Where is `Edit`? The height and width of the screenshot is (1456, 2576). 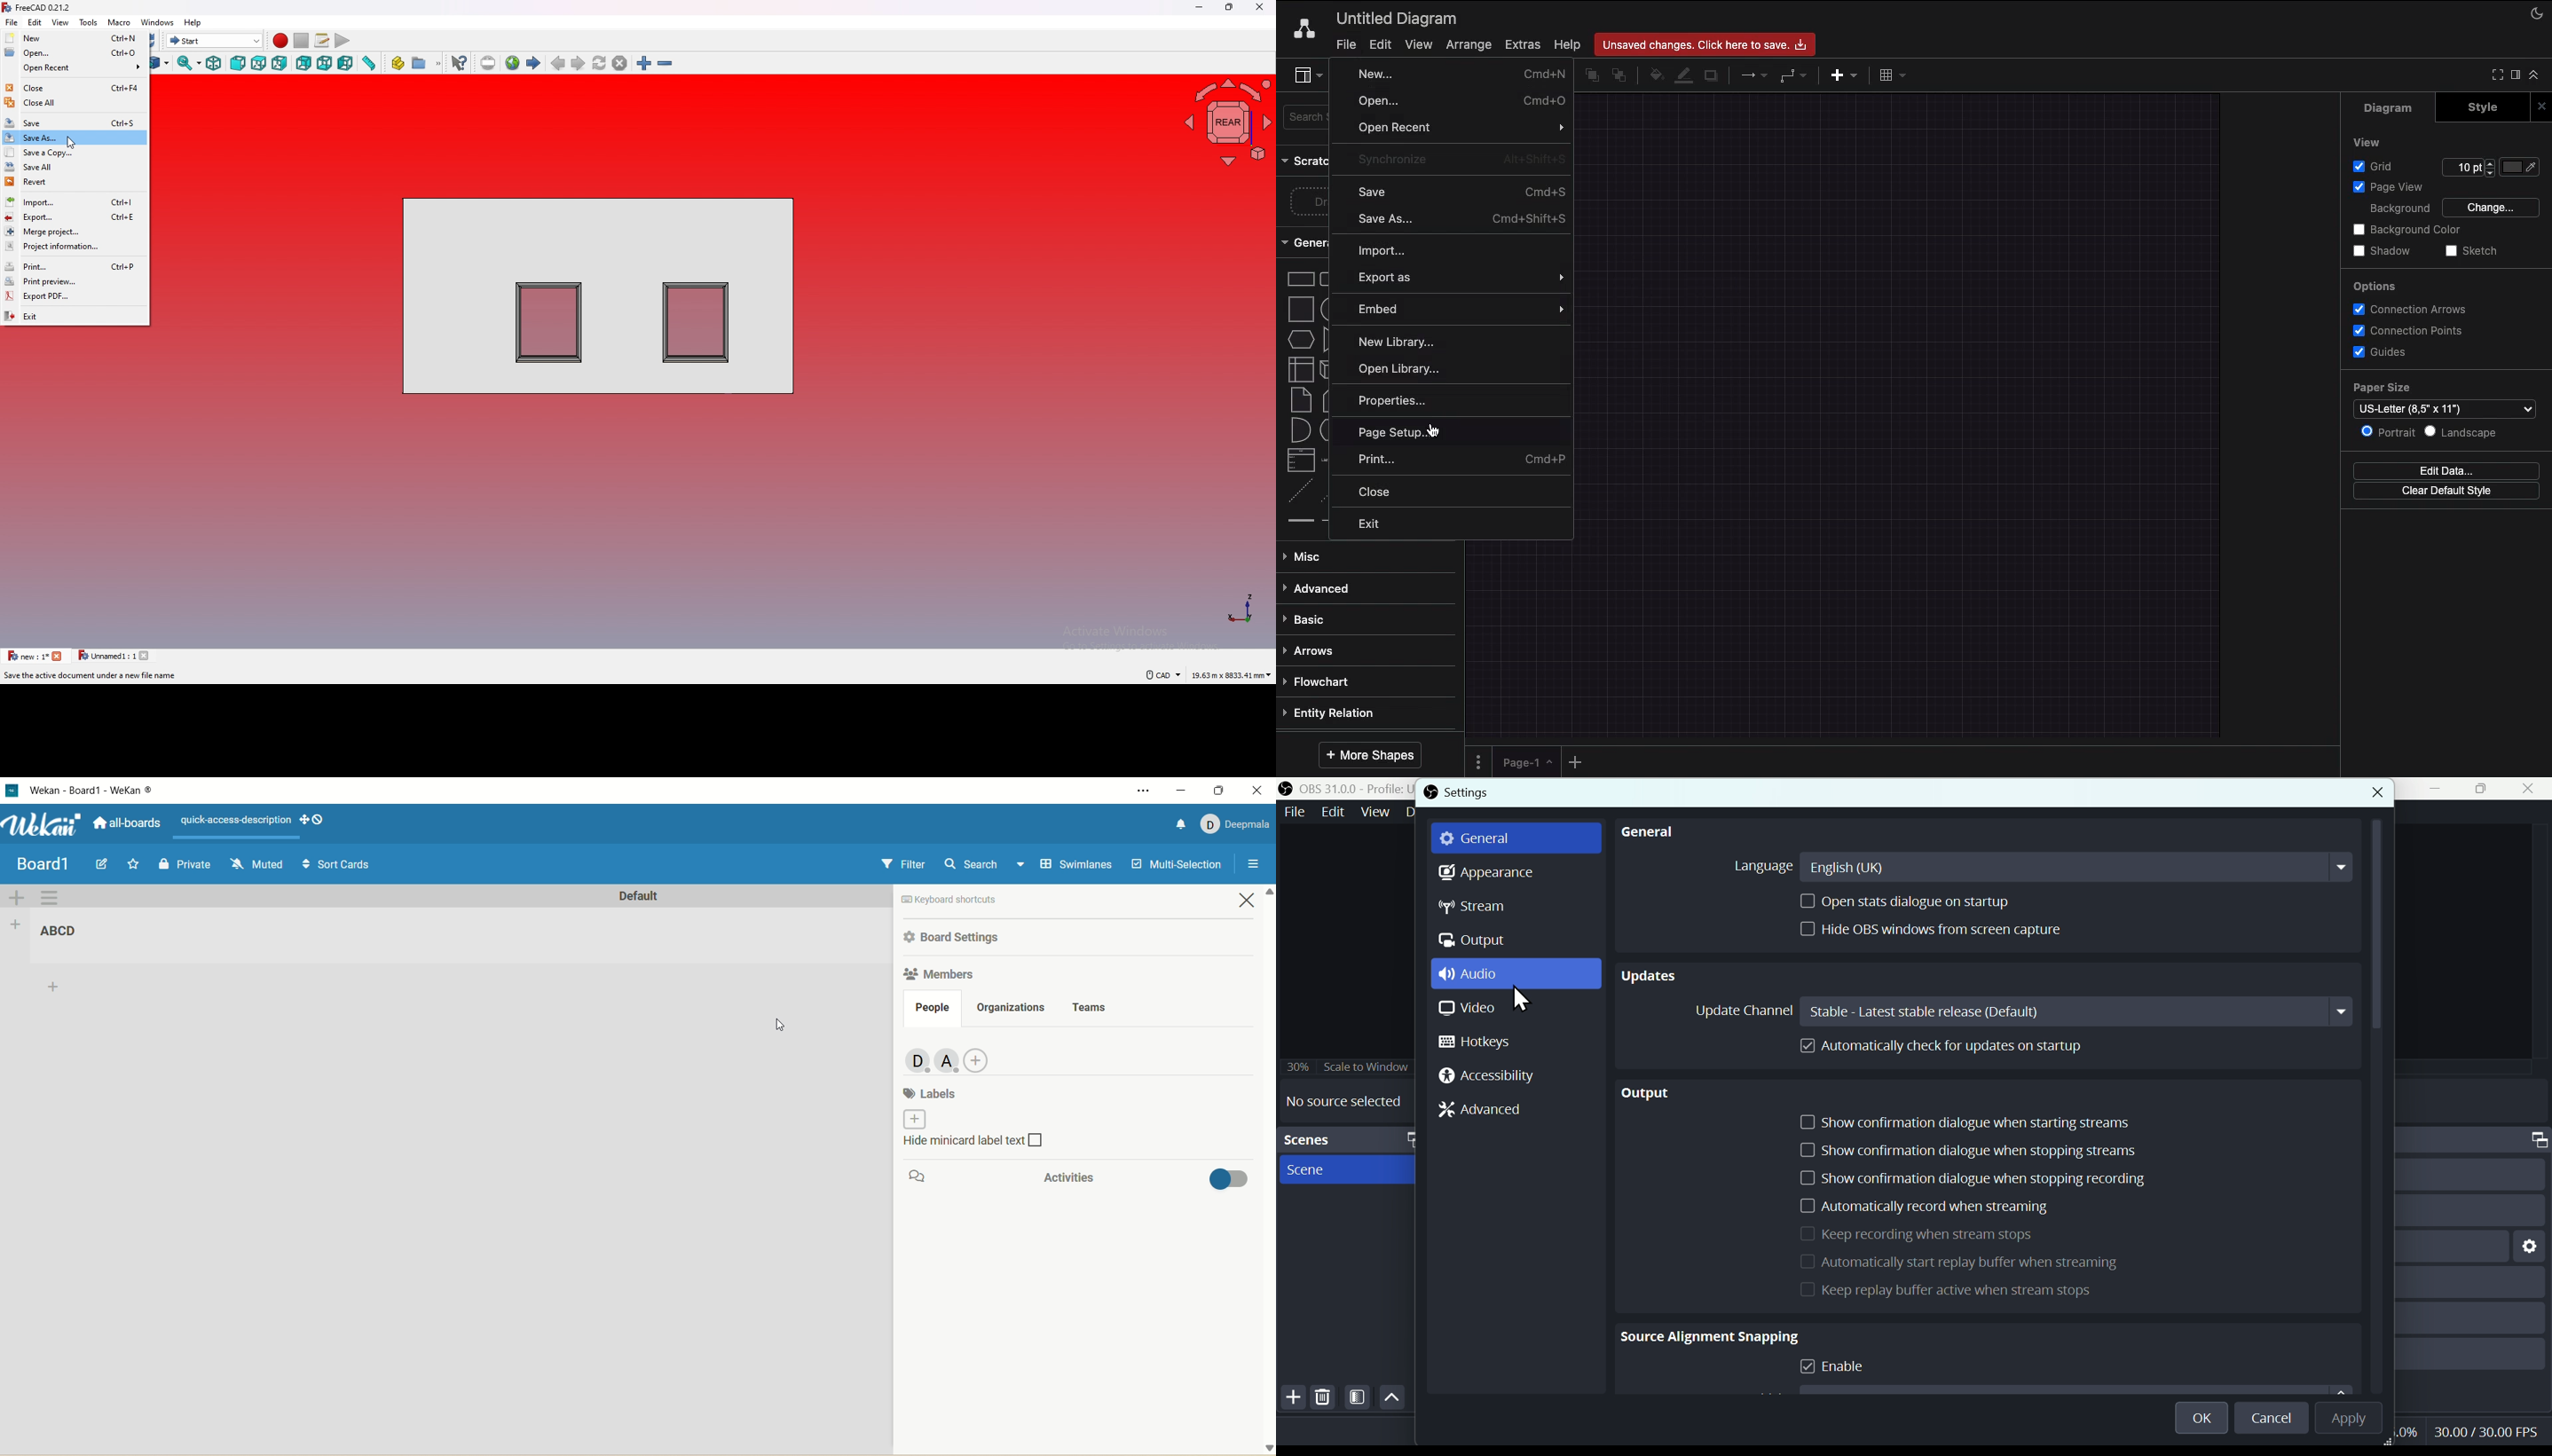
Edit is located at coordinates (1378, 44).